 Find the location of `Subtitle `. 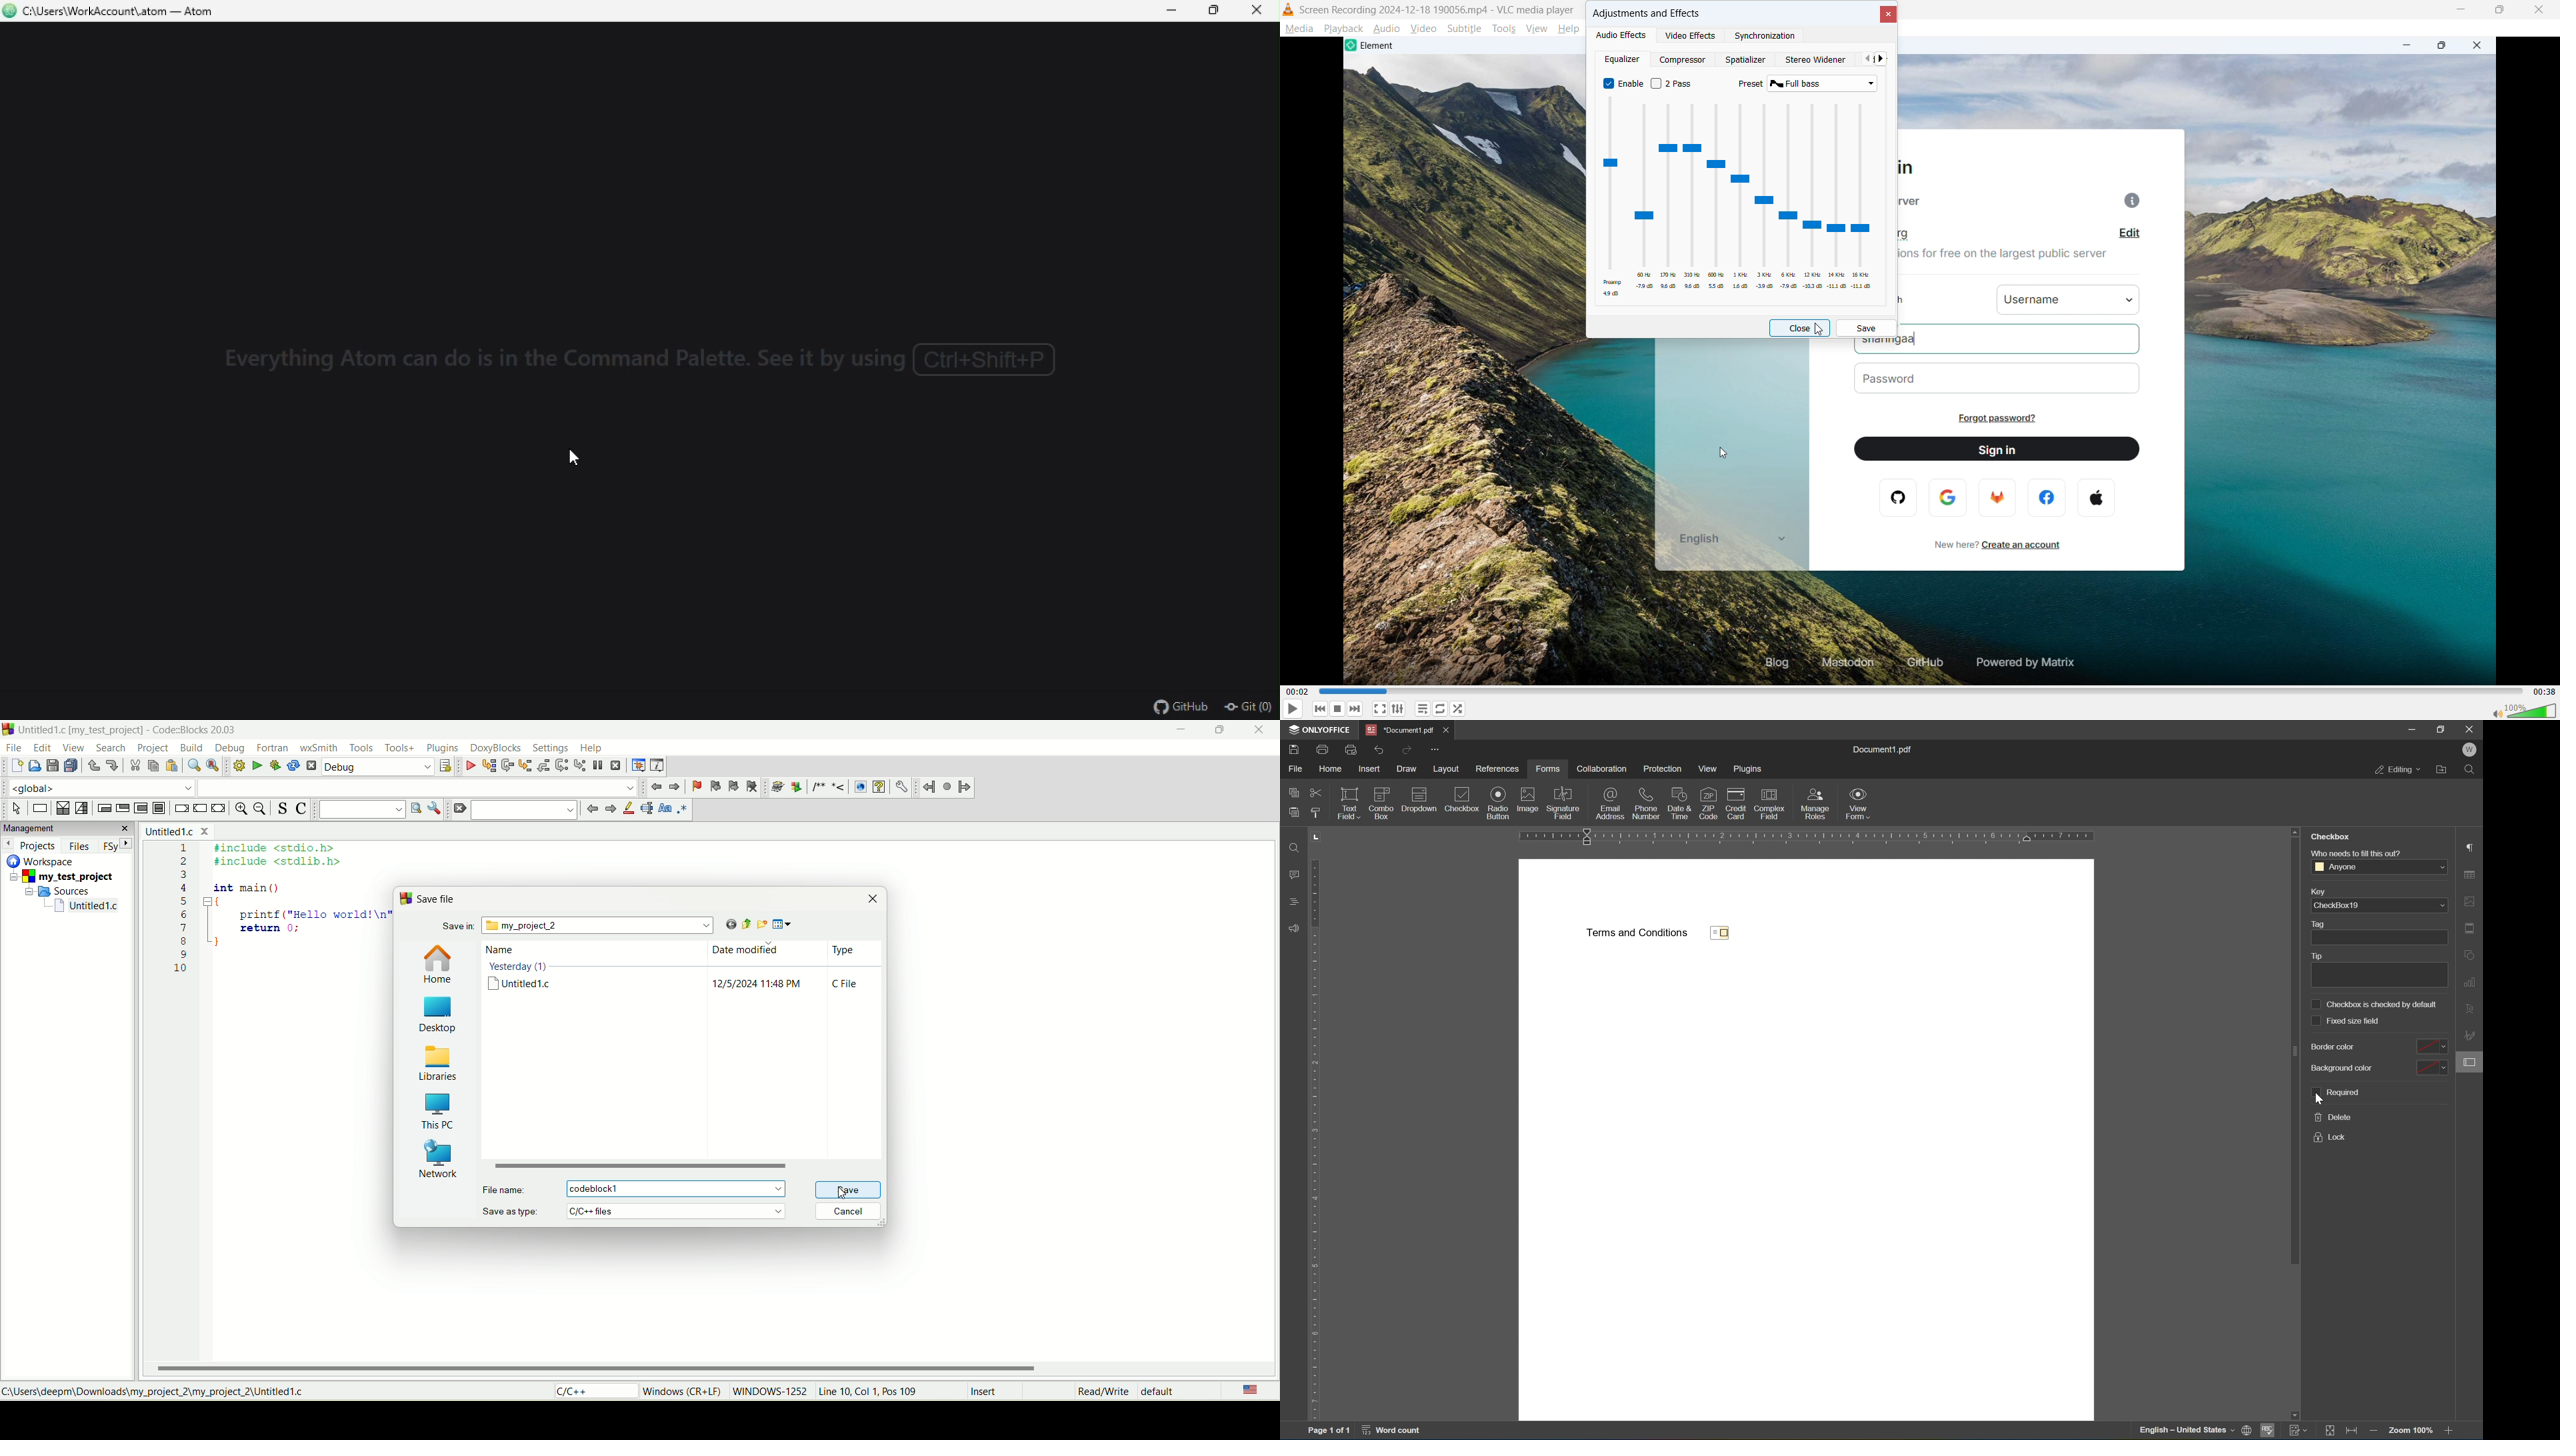

Subtitle  is located at coordinates (1464, 29).